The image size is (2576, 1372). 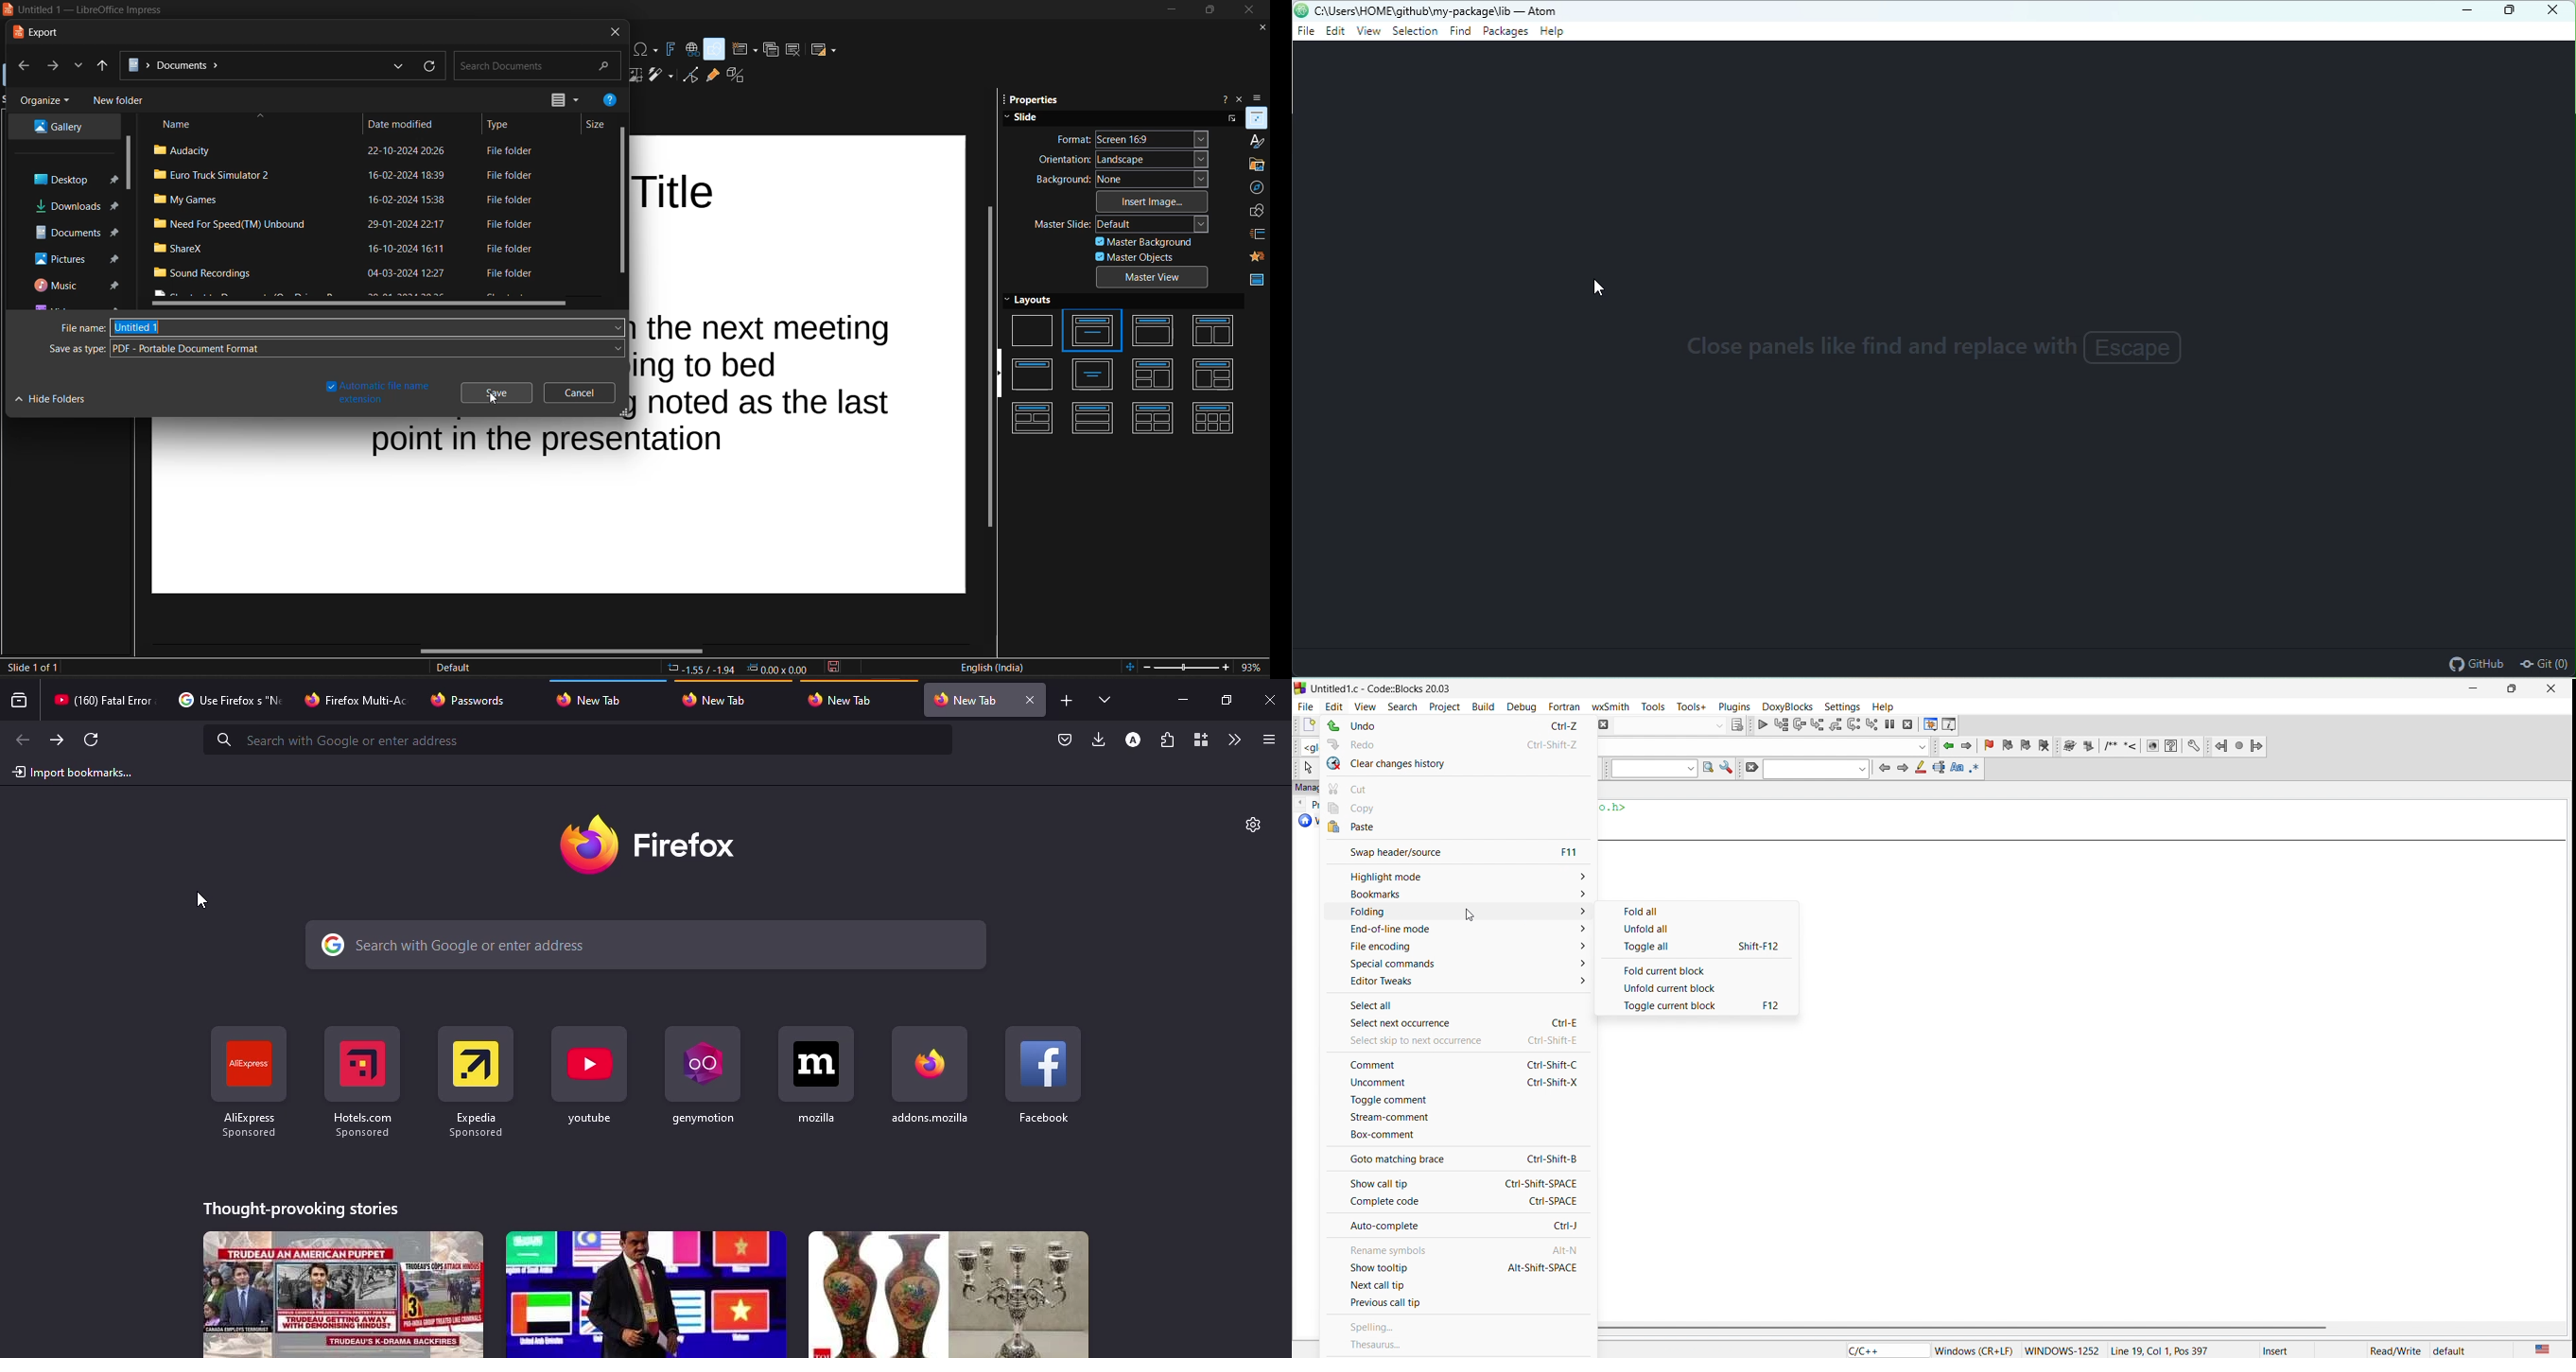 What do you see at coordinates (232, 699) in the screenshot?
I see `tab` at bounding box center [232, 699].